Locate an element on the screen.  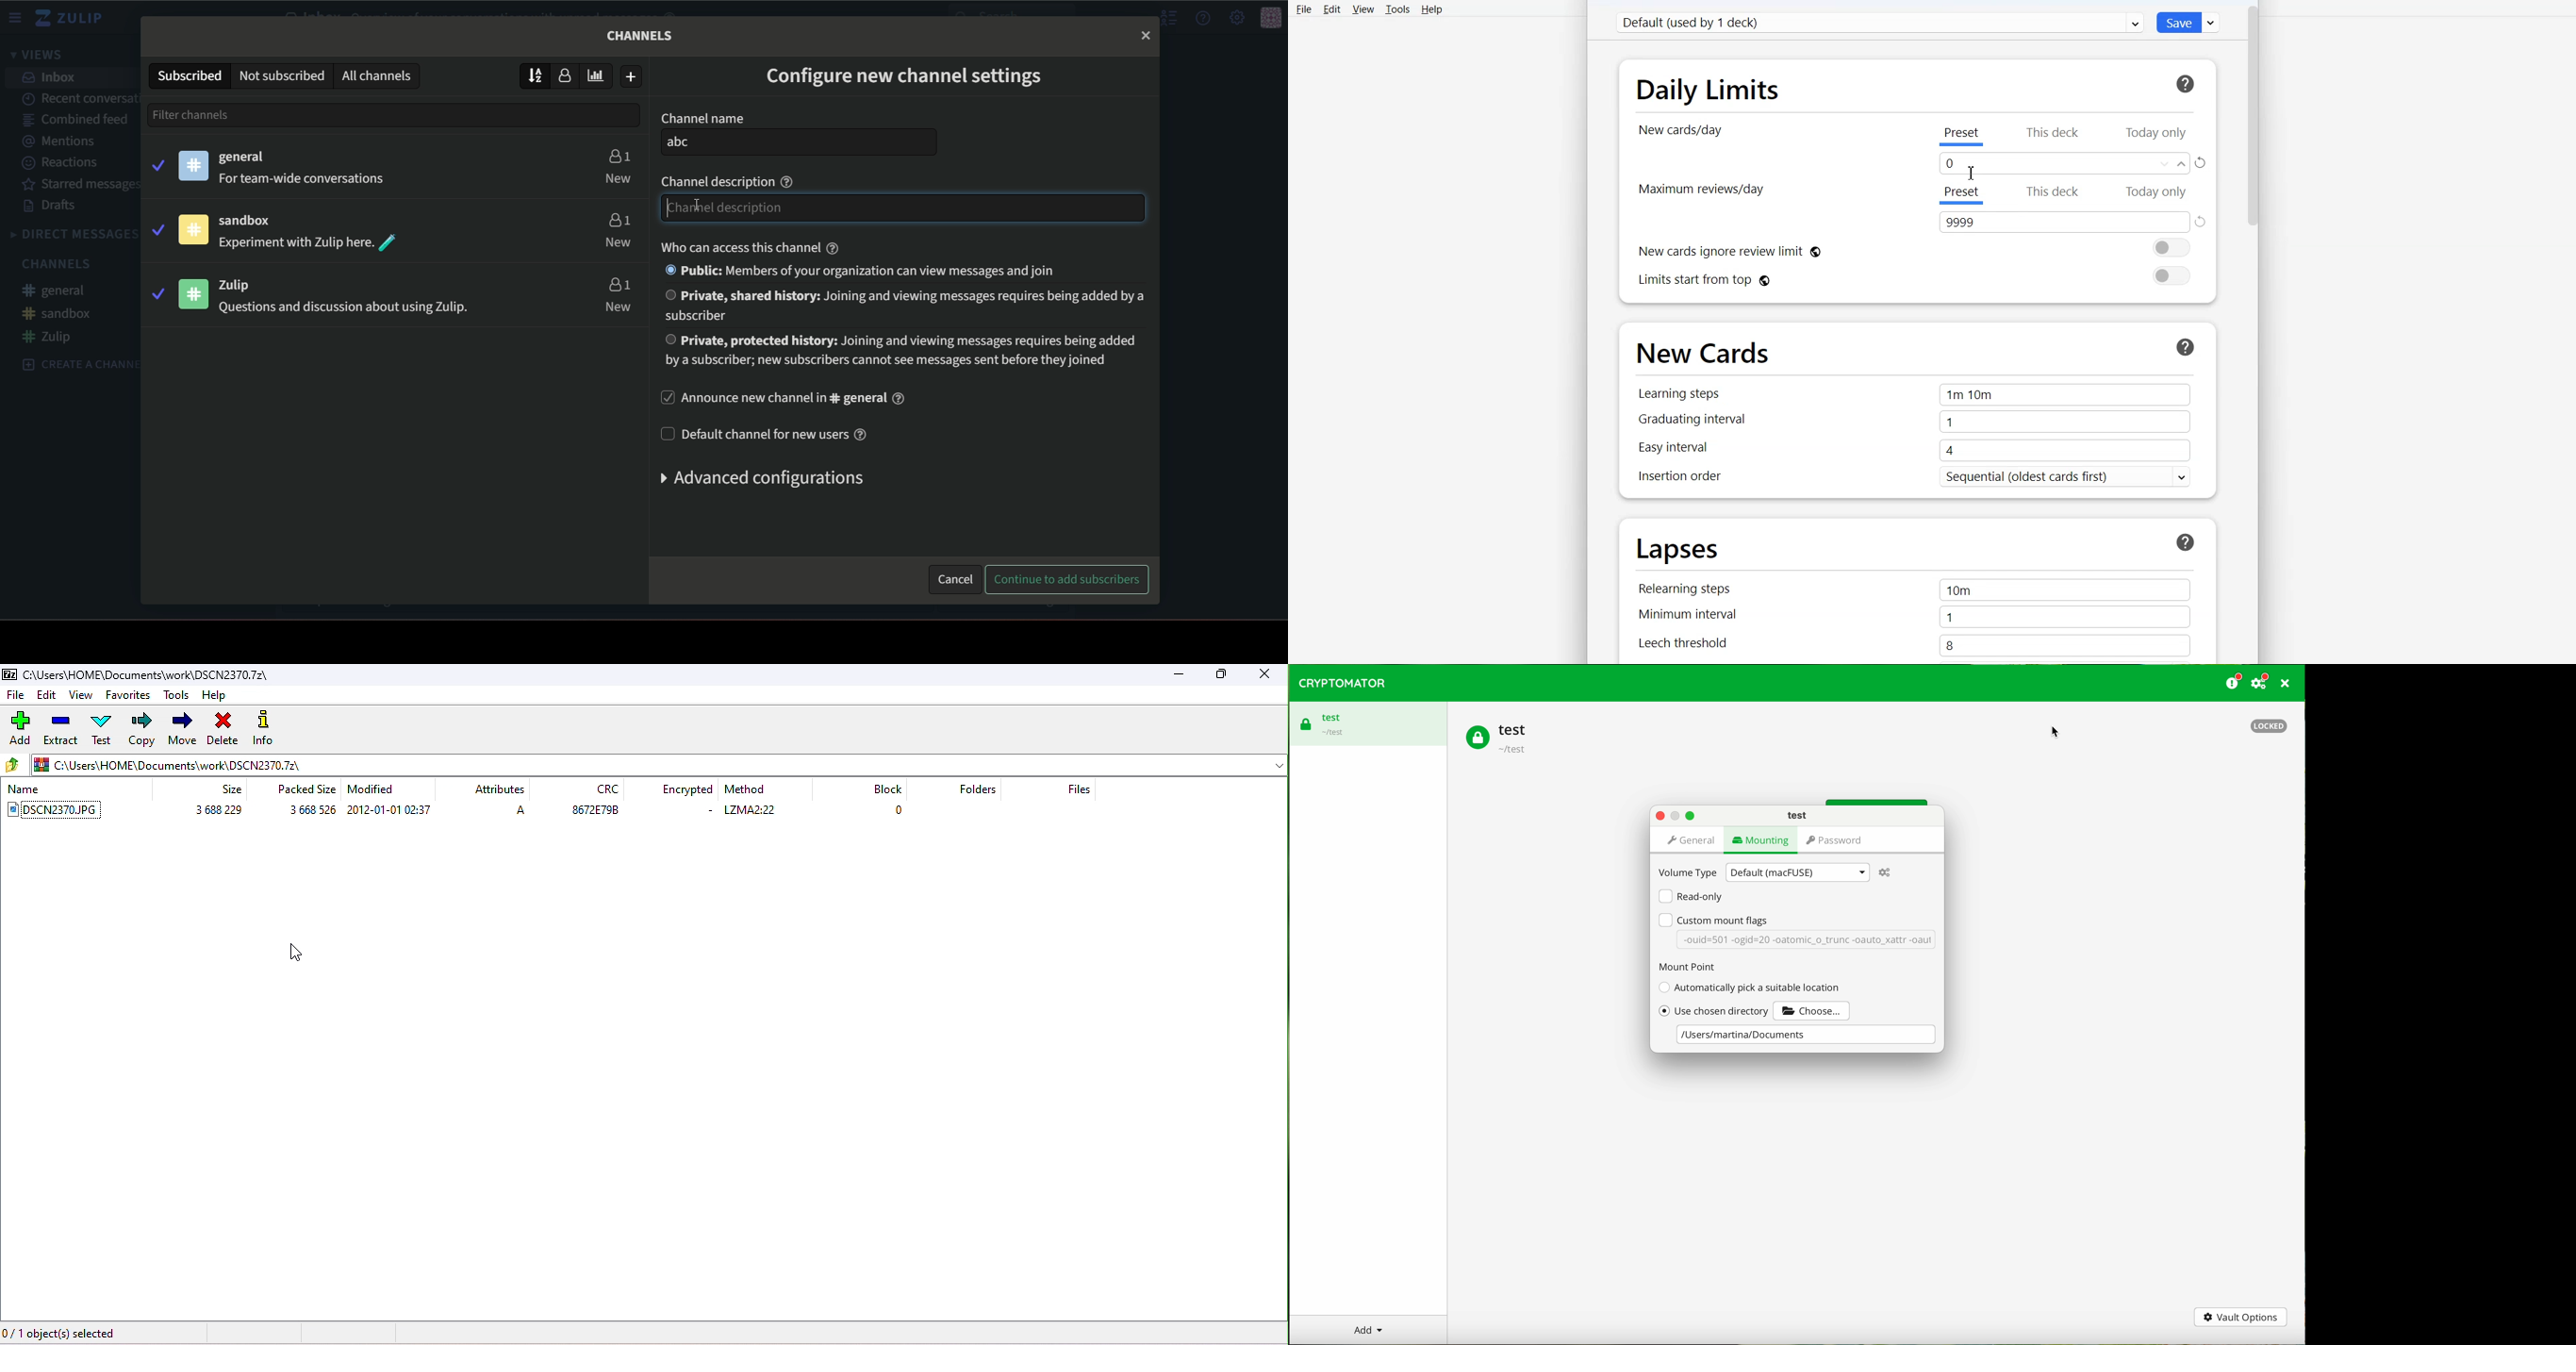
read-only is located at coordinates (1690, 896).